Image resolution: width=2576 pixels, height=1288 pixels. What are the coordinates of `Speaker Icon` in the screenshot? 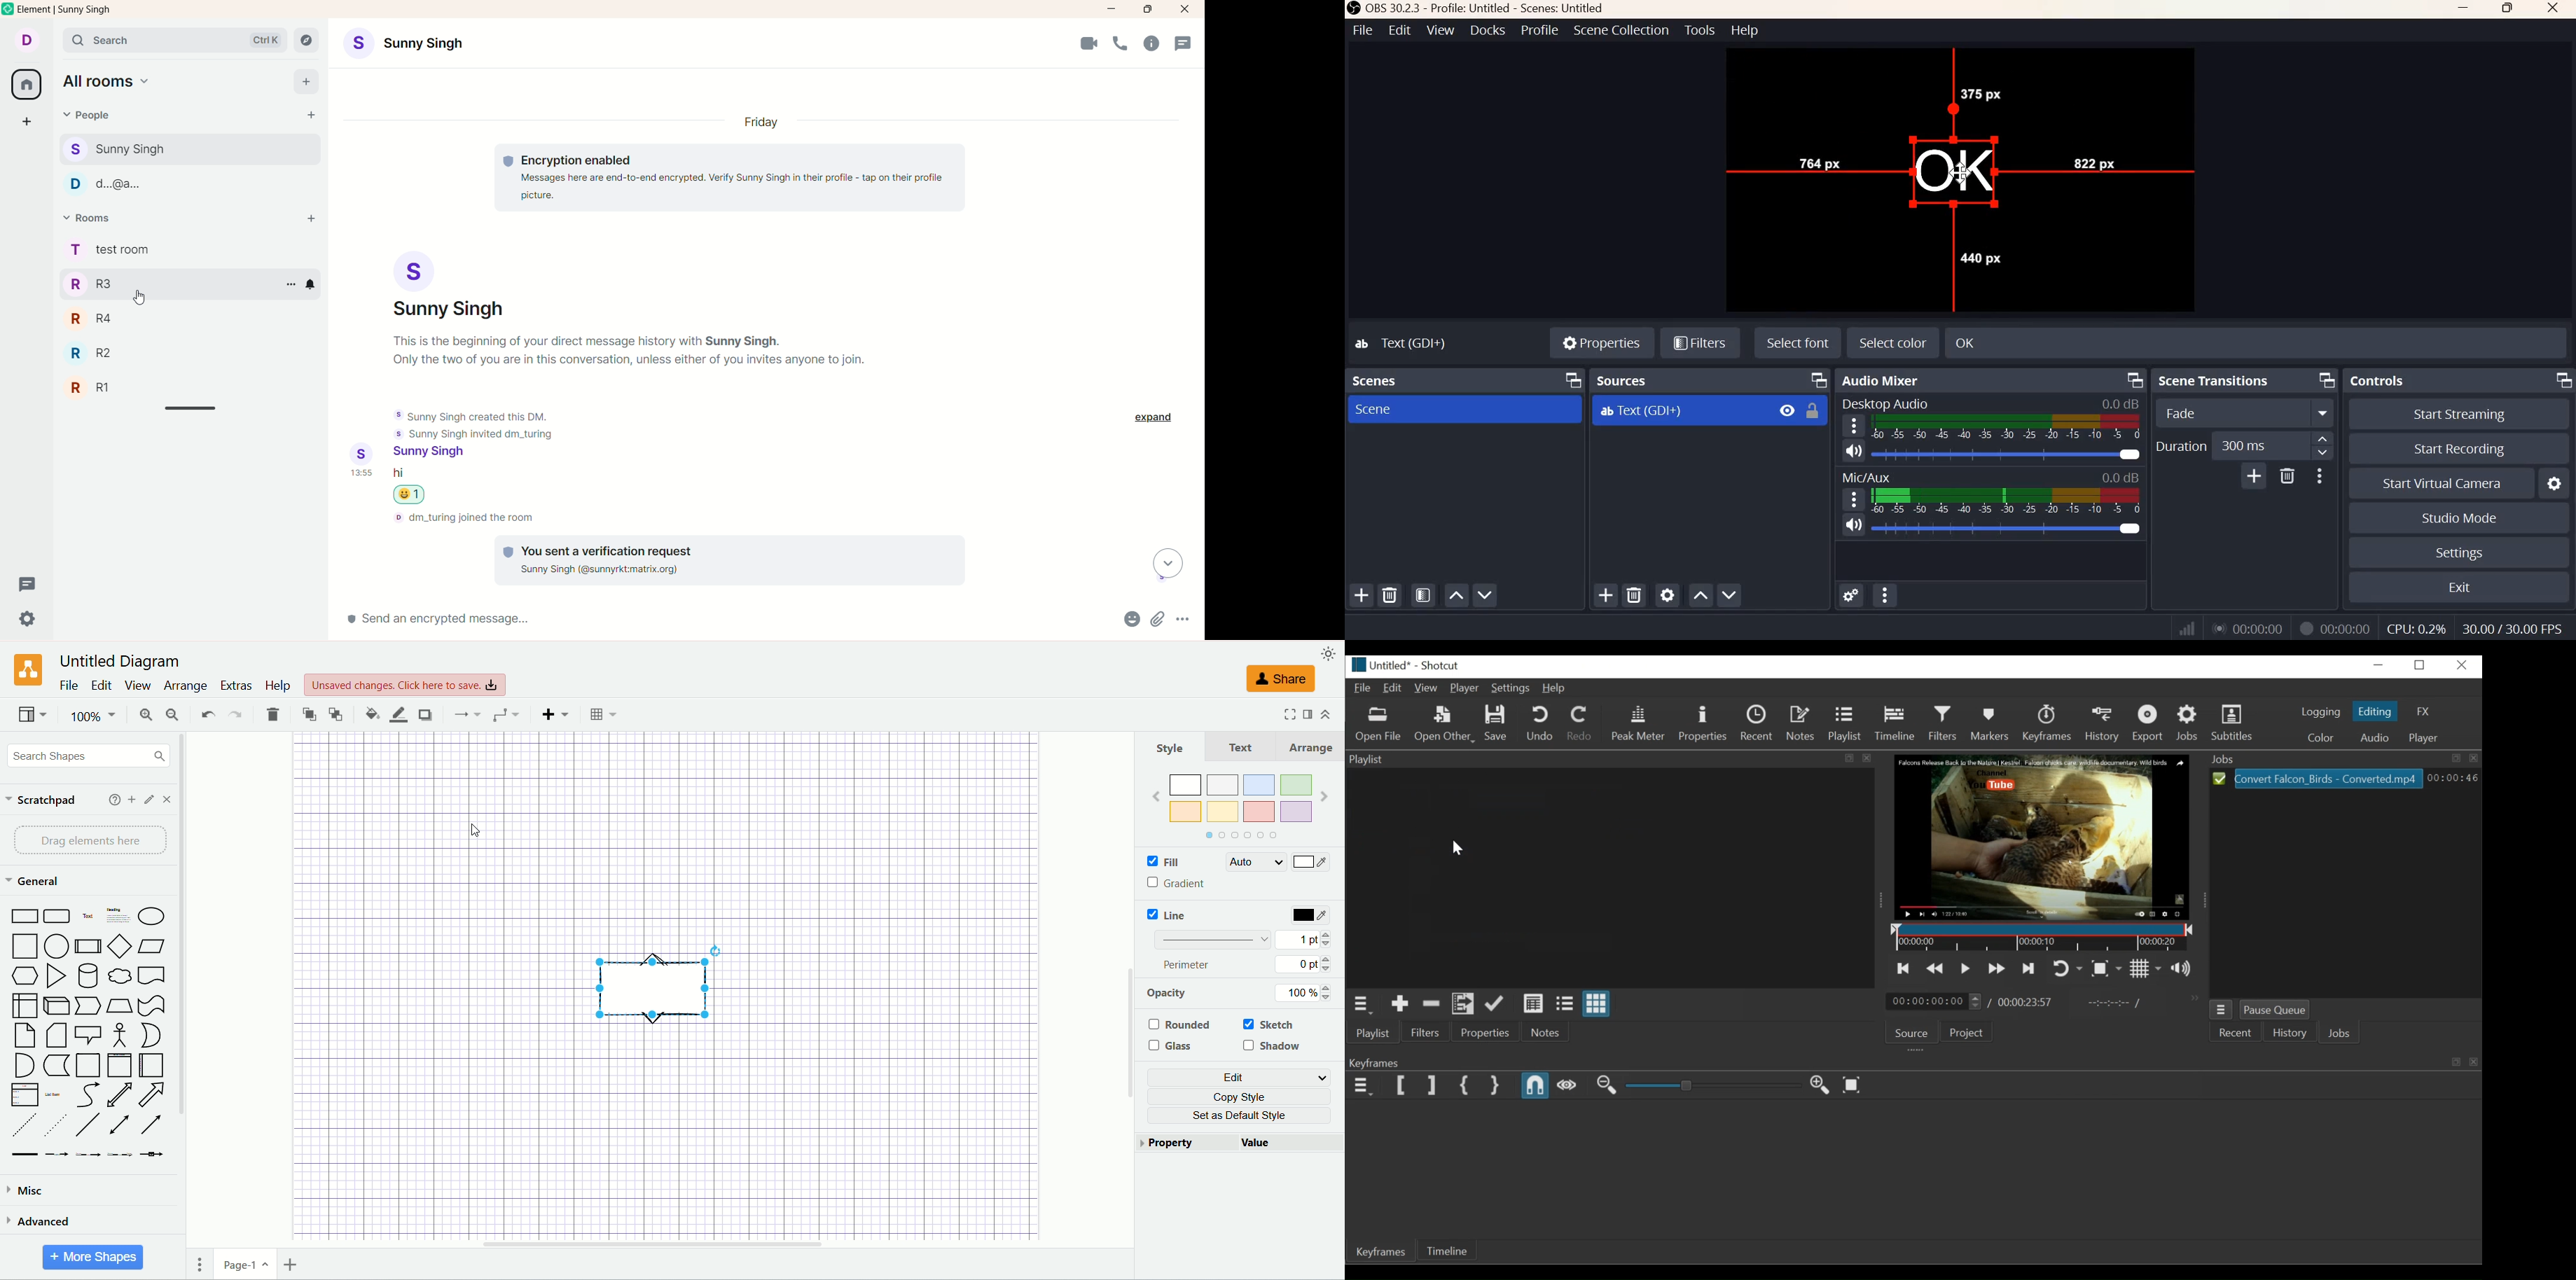 It's located at (1853, 525).